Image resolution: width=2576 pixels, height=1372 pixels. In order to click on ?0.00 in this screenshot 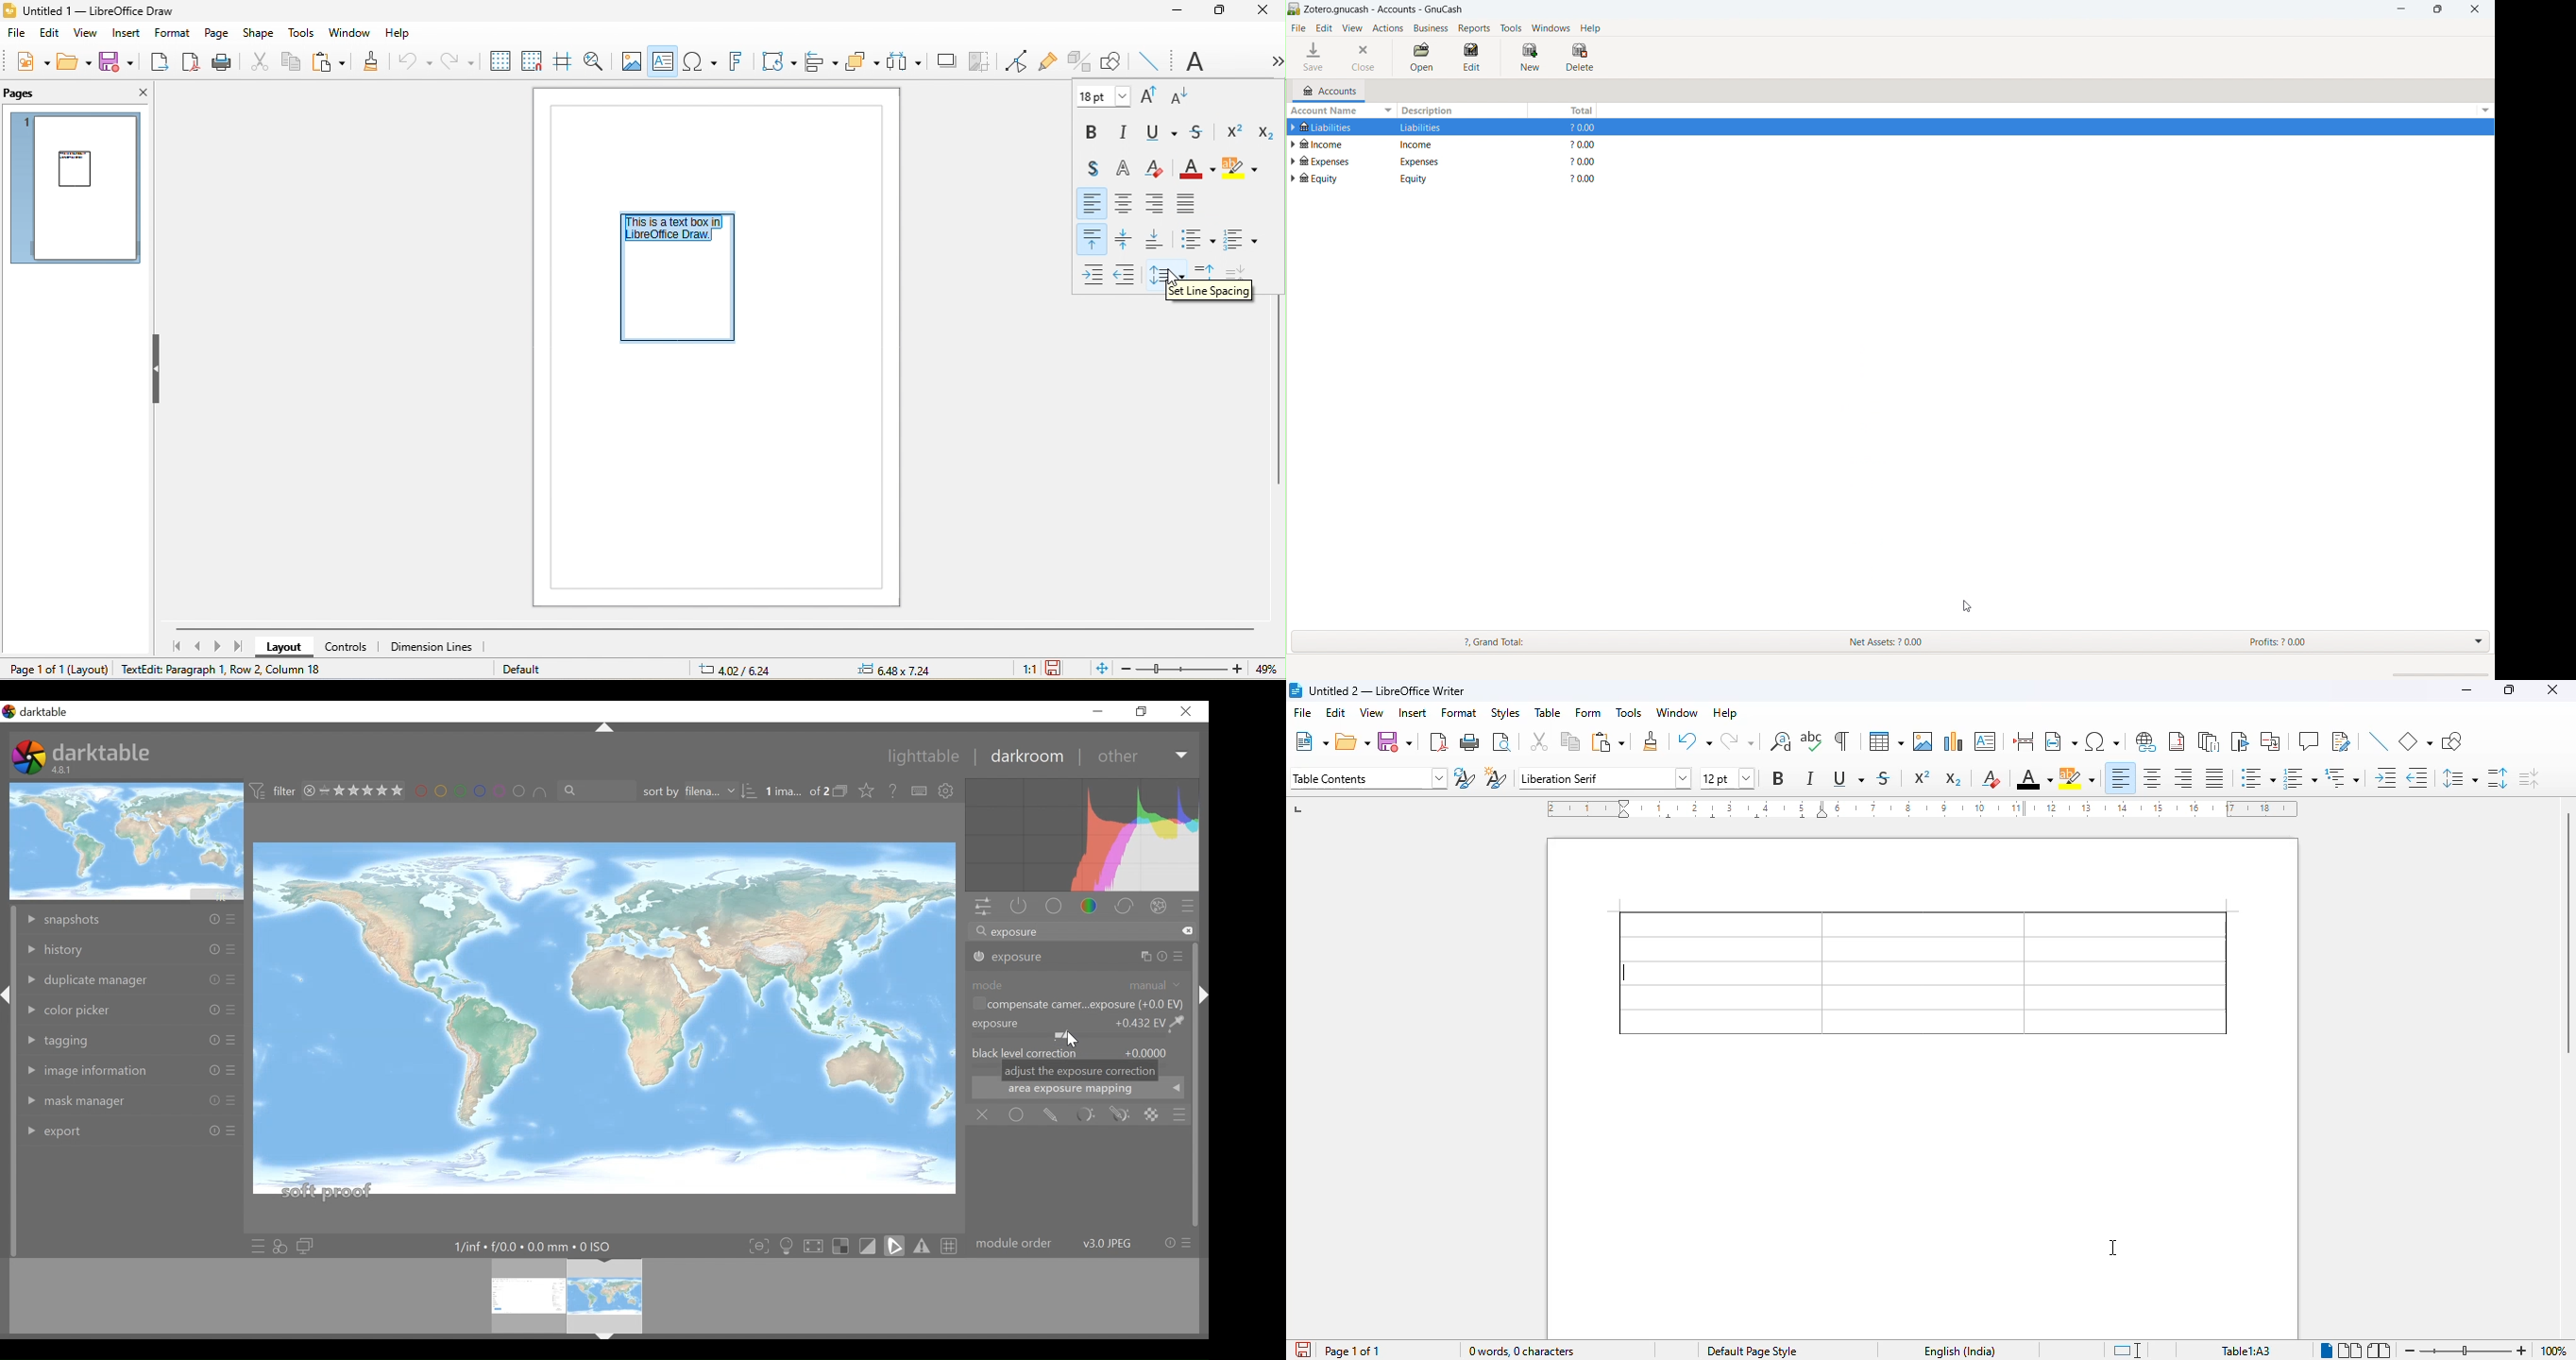, I will do `click(1584, 161)`.